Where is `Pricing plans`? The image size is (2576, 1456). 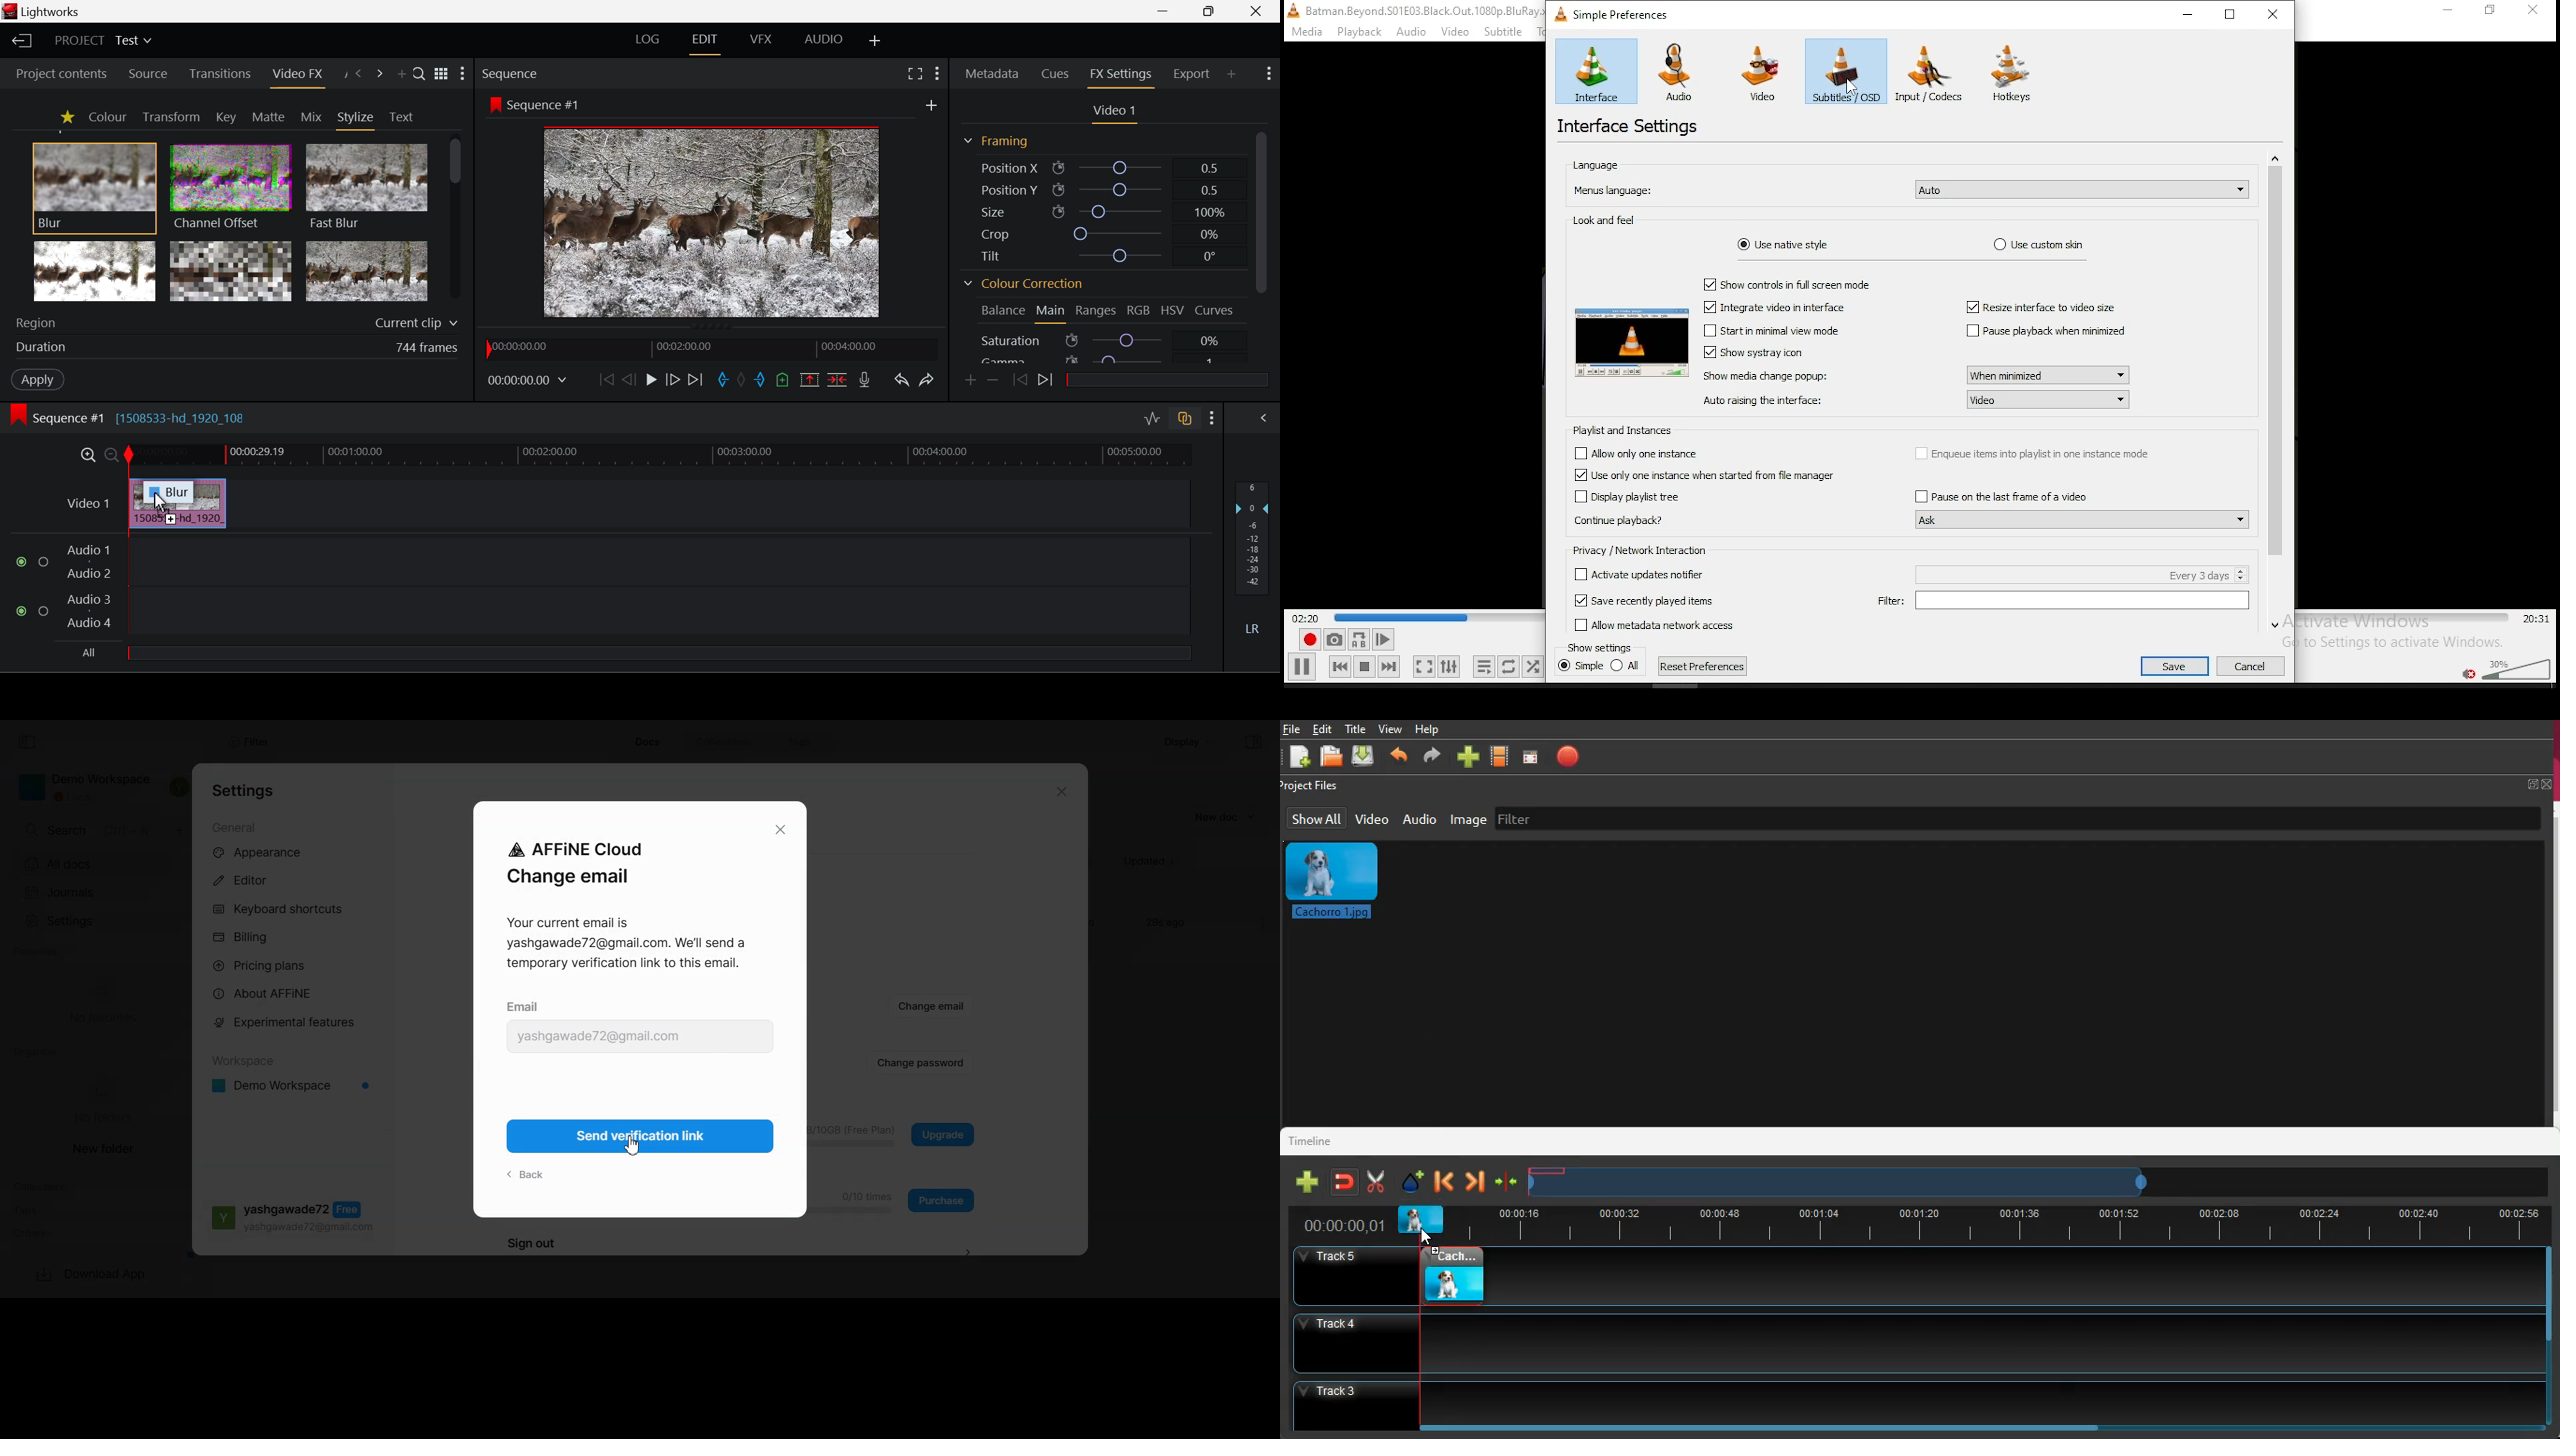
Pricing plans is located at coordinates (295, 966).